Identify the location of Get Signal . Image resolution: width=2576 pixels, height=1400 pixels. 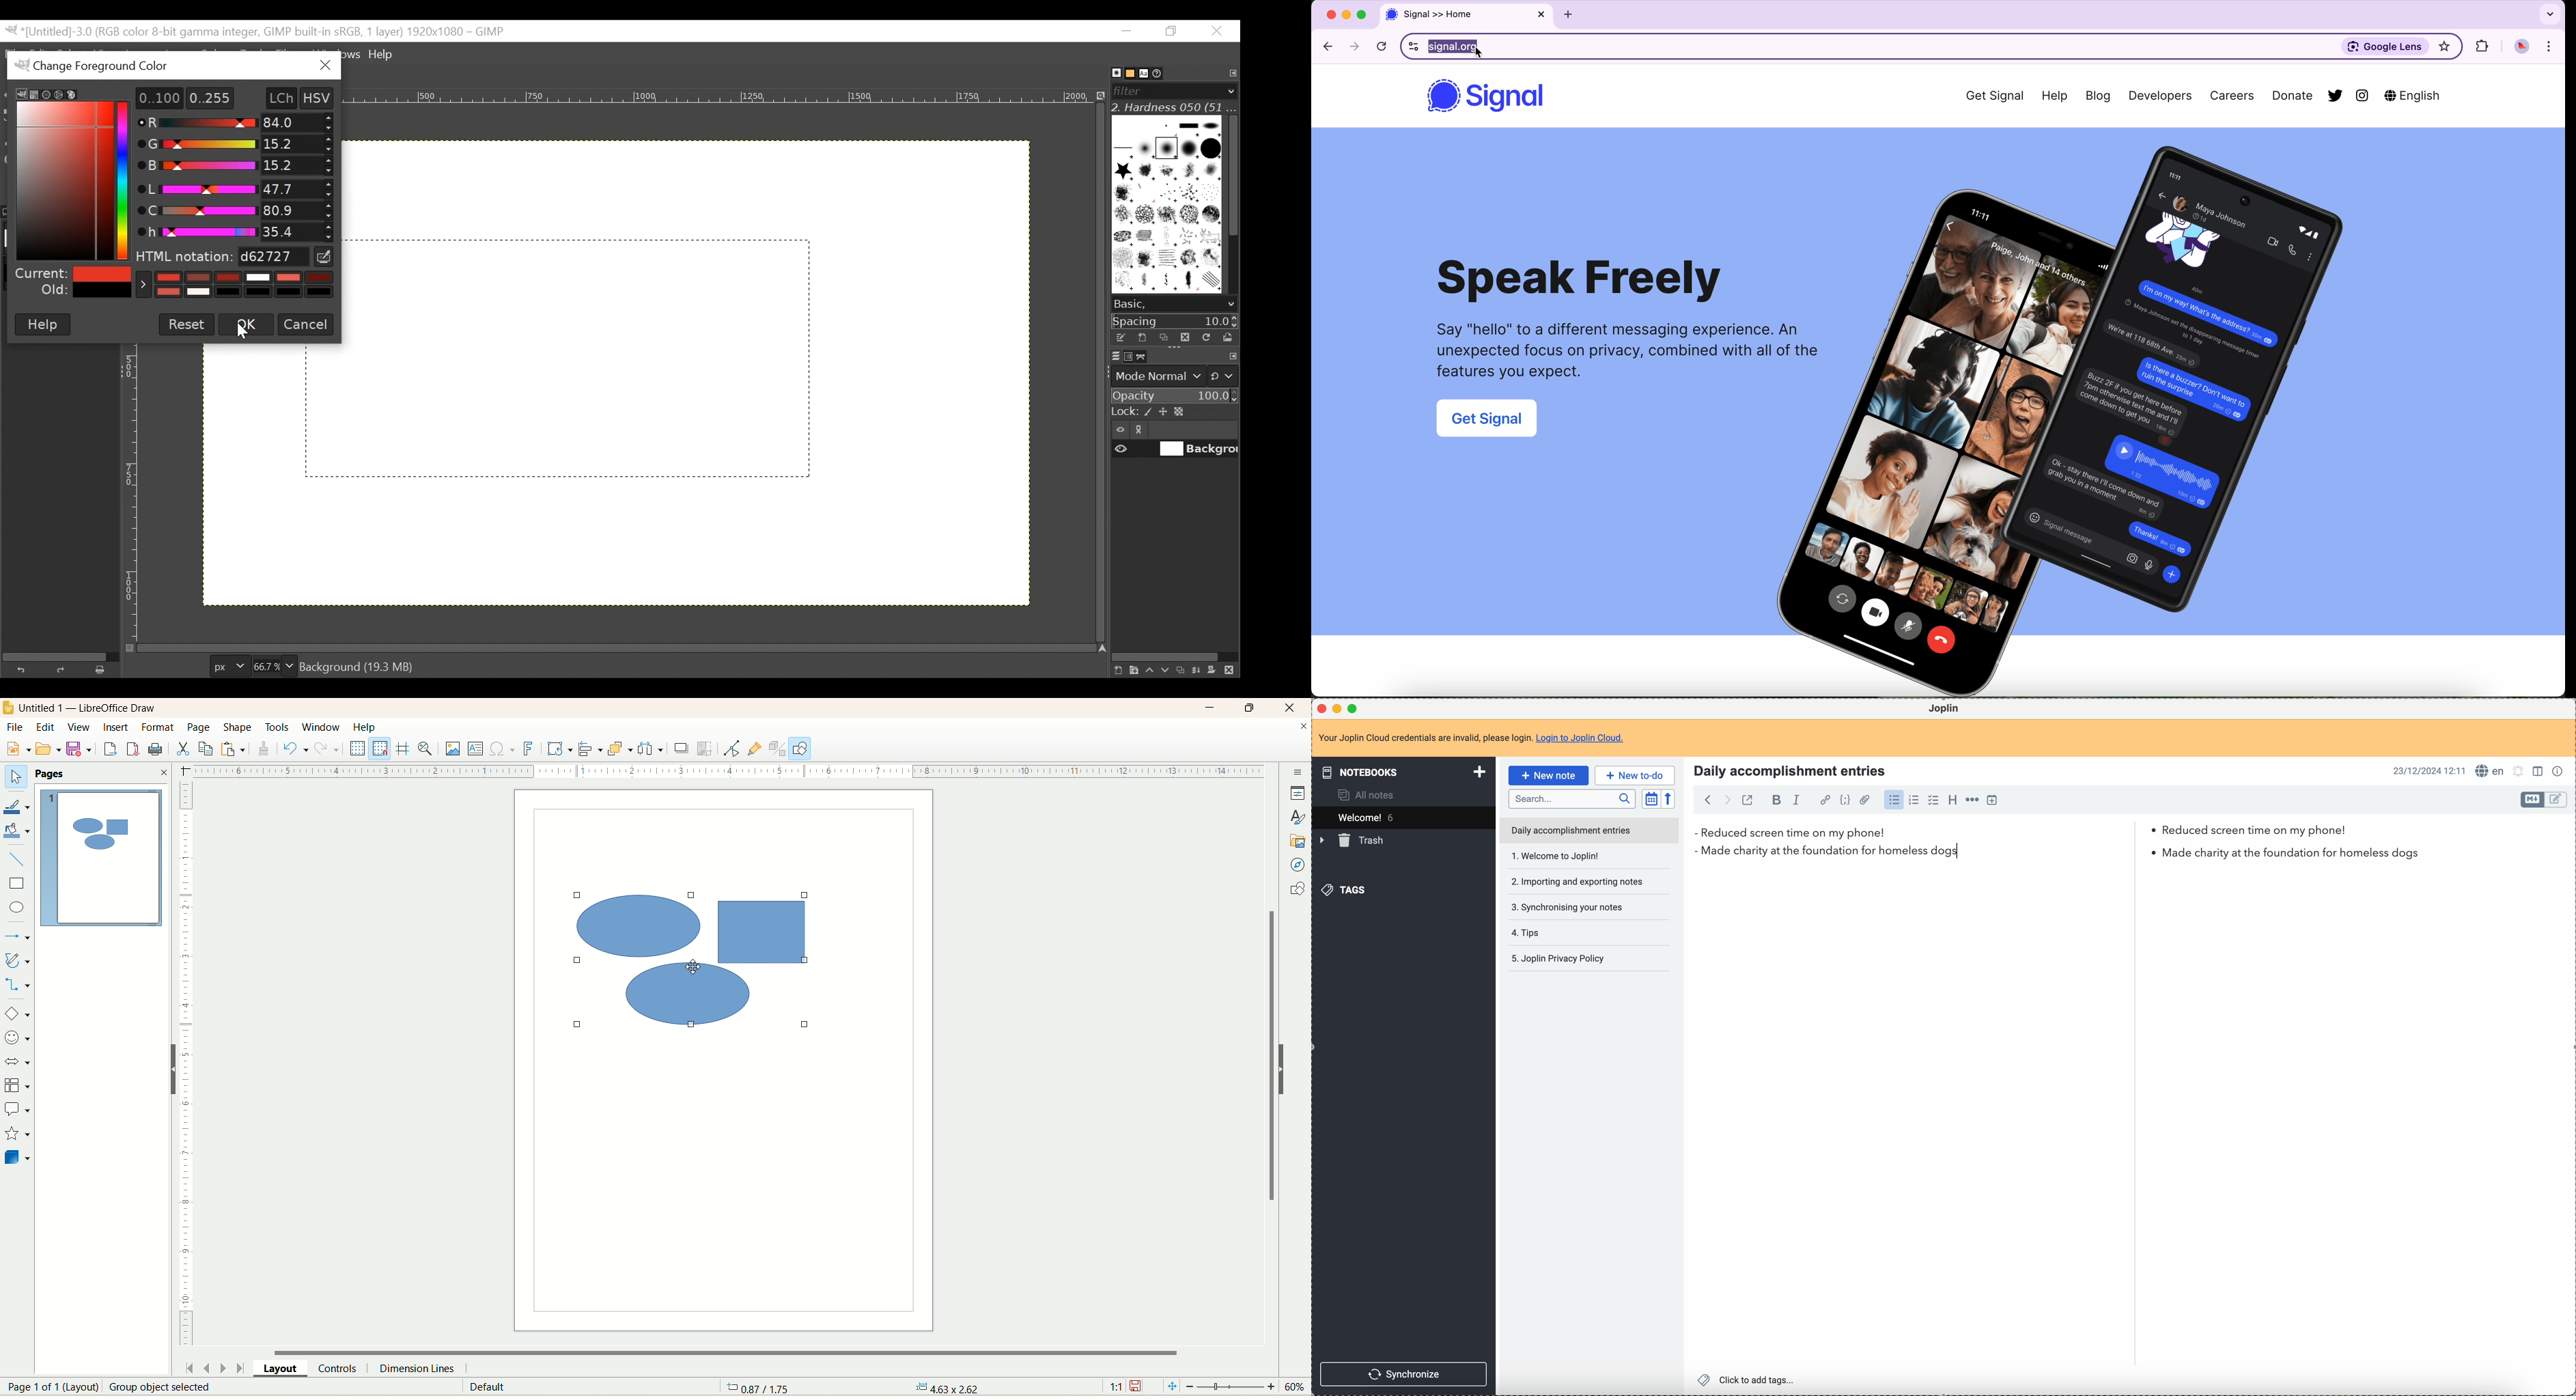
(1489, 420).